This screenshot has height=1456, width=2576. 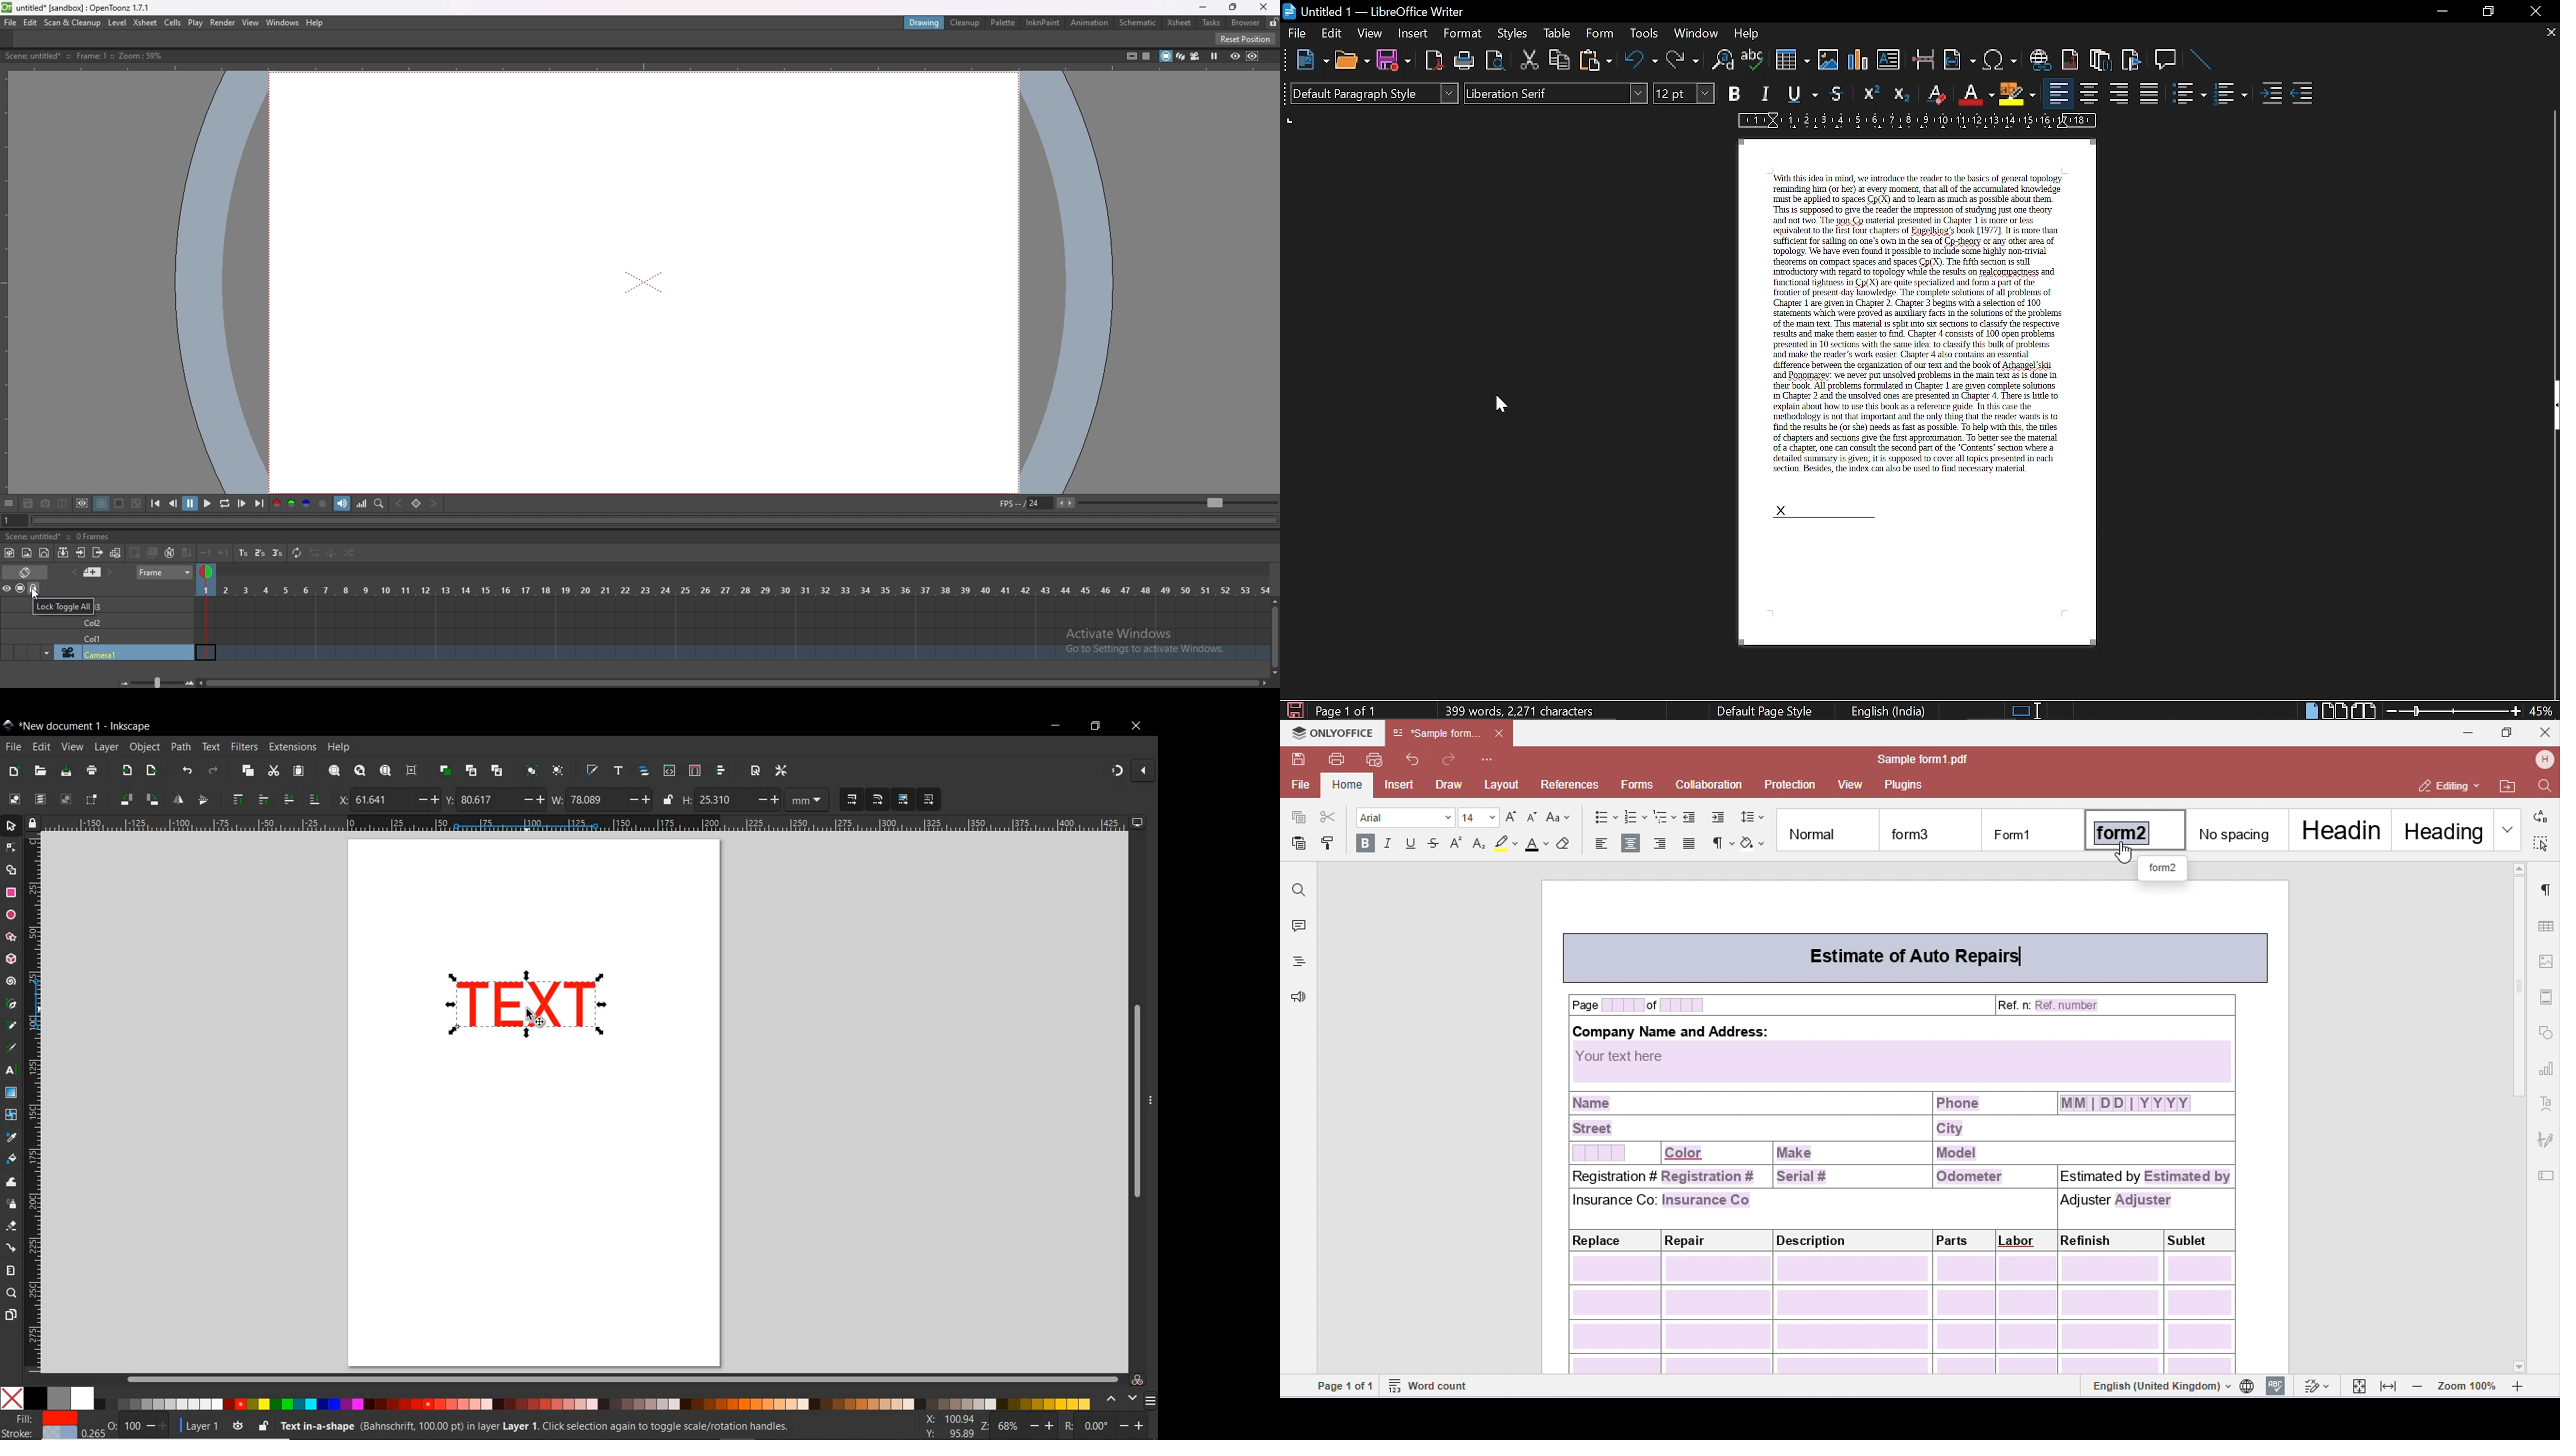 What do you see at coordinates (2040, 59) in the screenshot?
I see `insert hyprelink` at bounding box center [2040, 59].